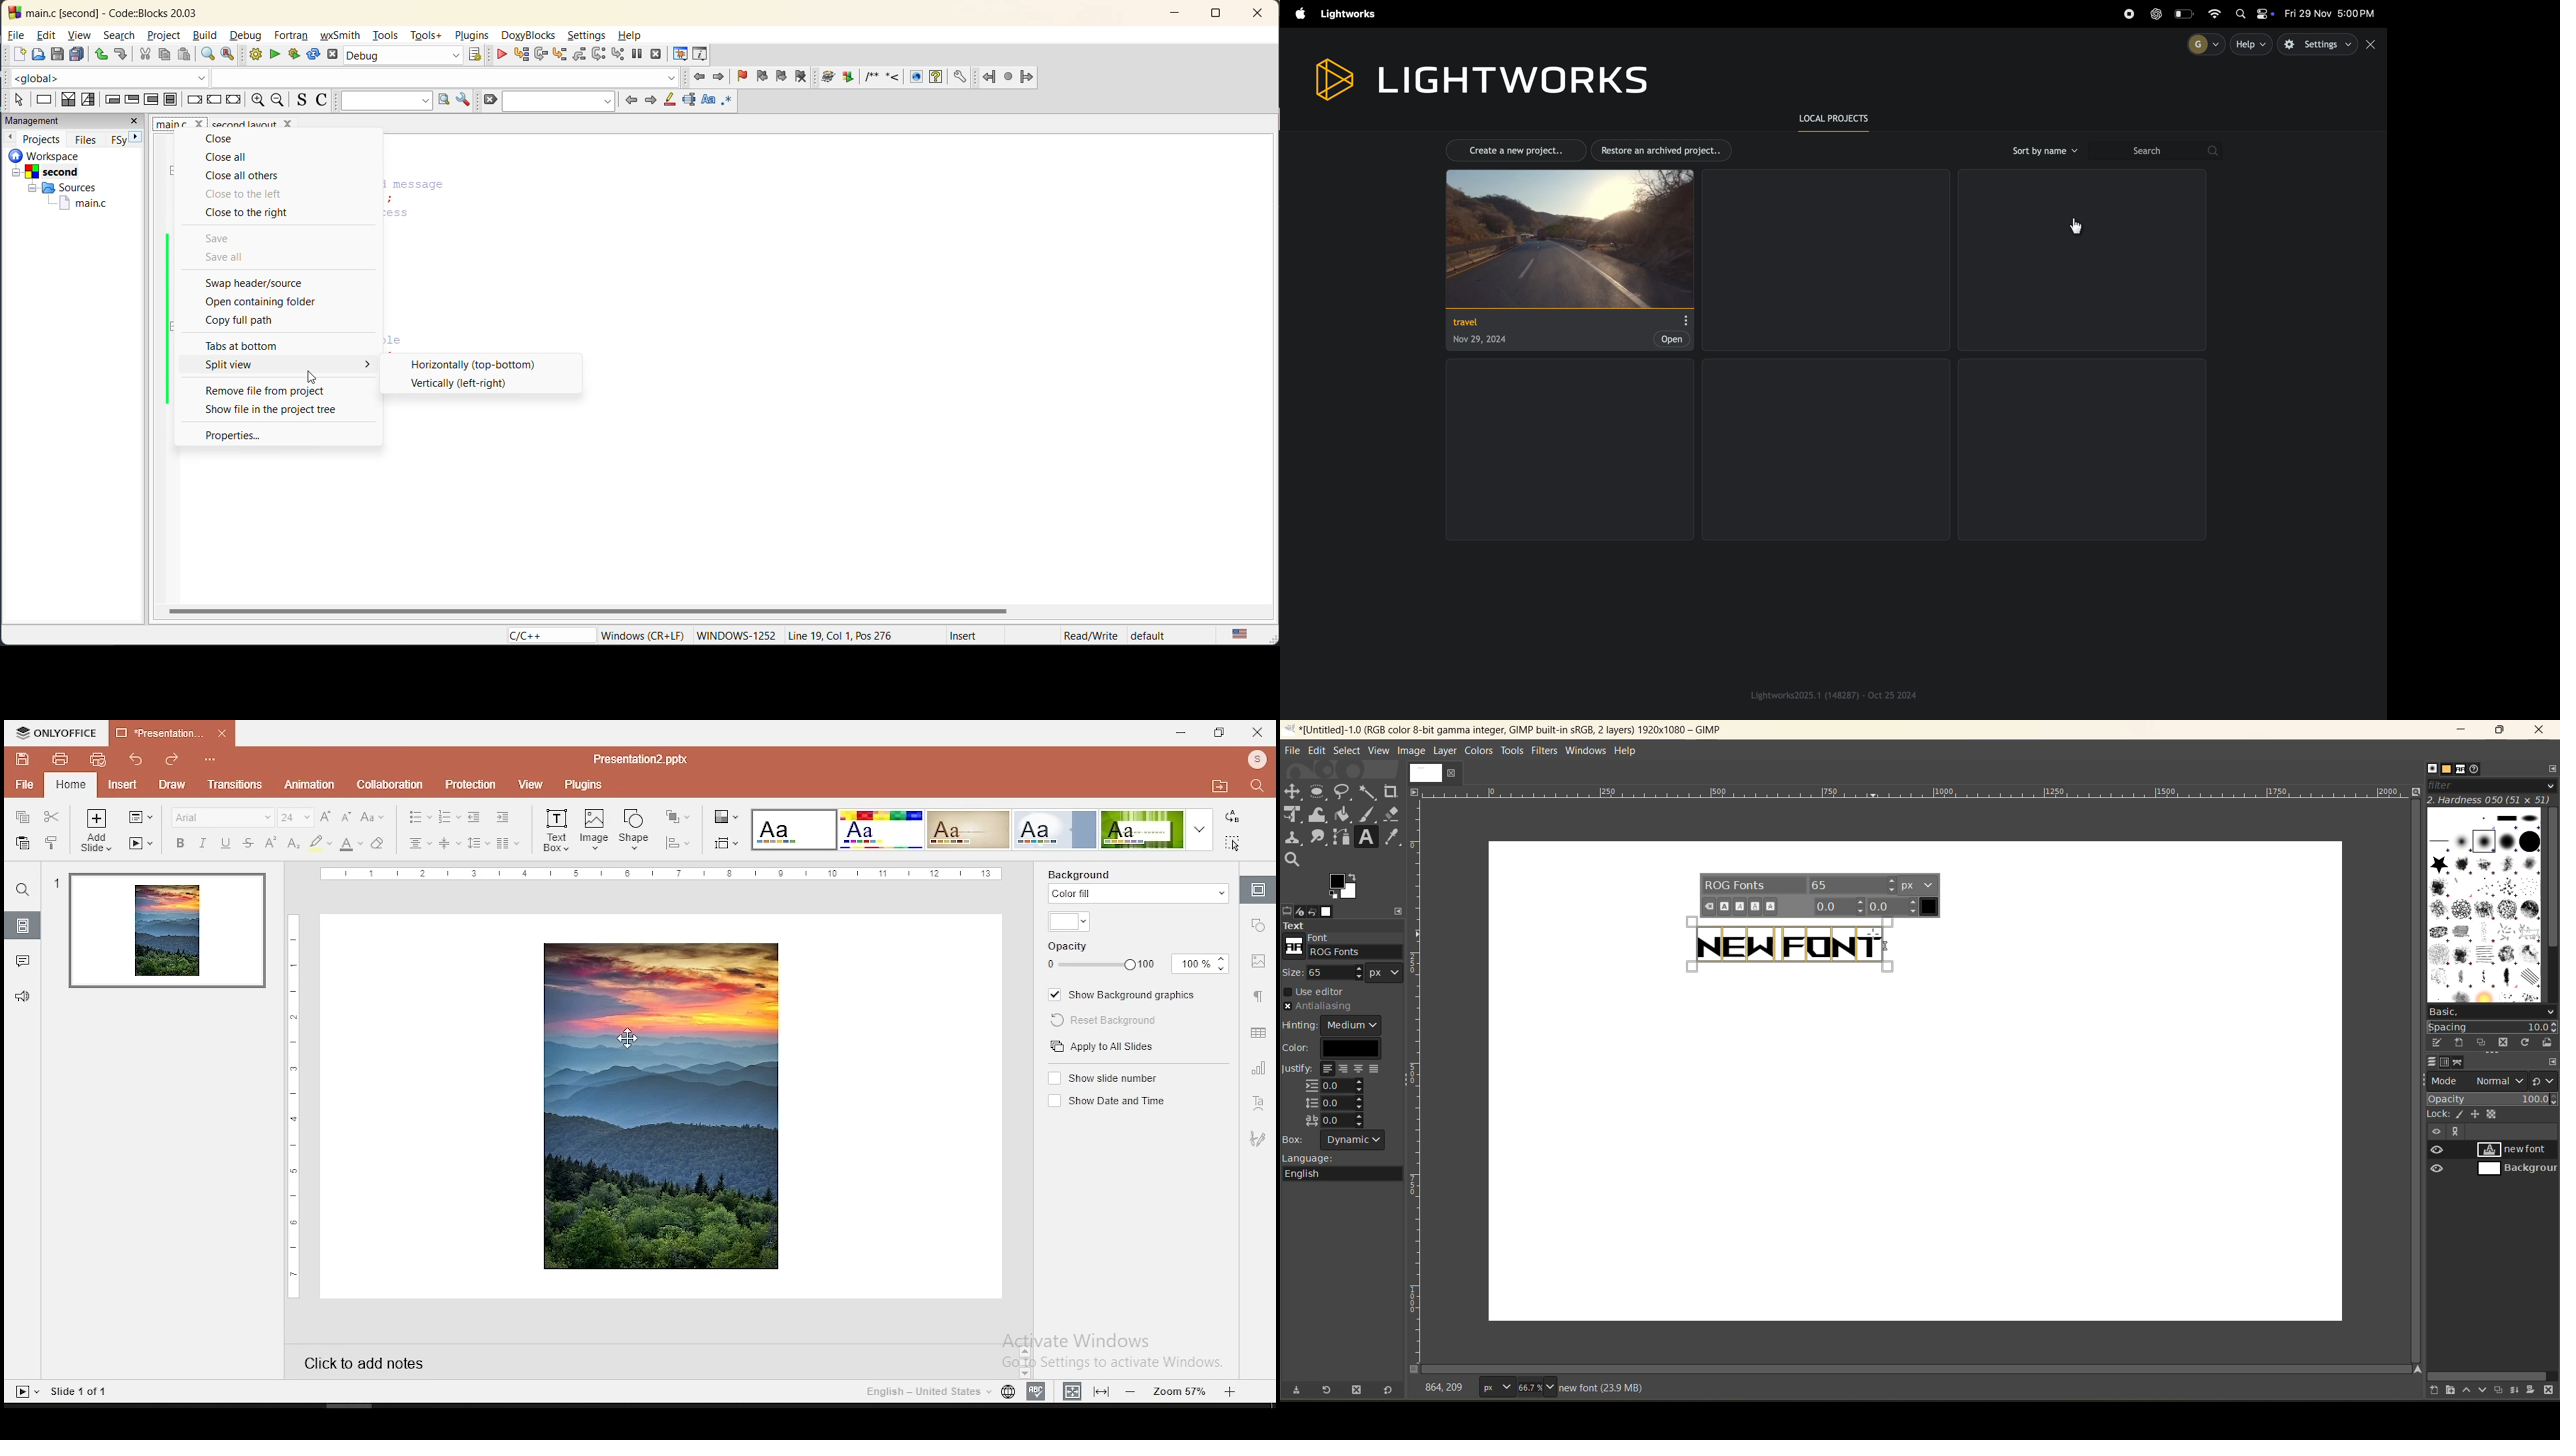  I want to click on abort, so click(330, 55).